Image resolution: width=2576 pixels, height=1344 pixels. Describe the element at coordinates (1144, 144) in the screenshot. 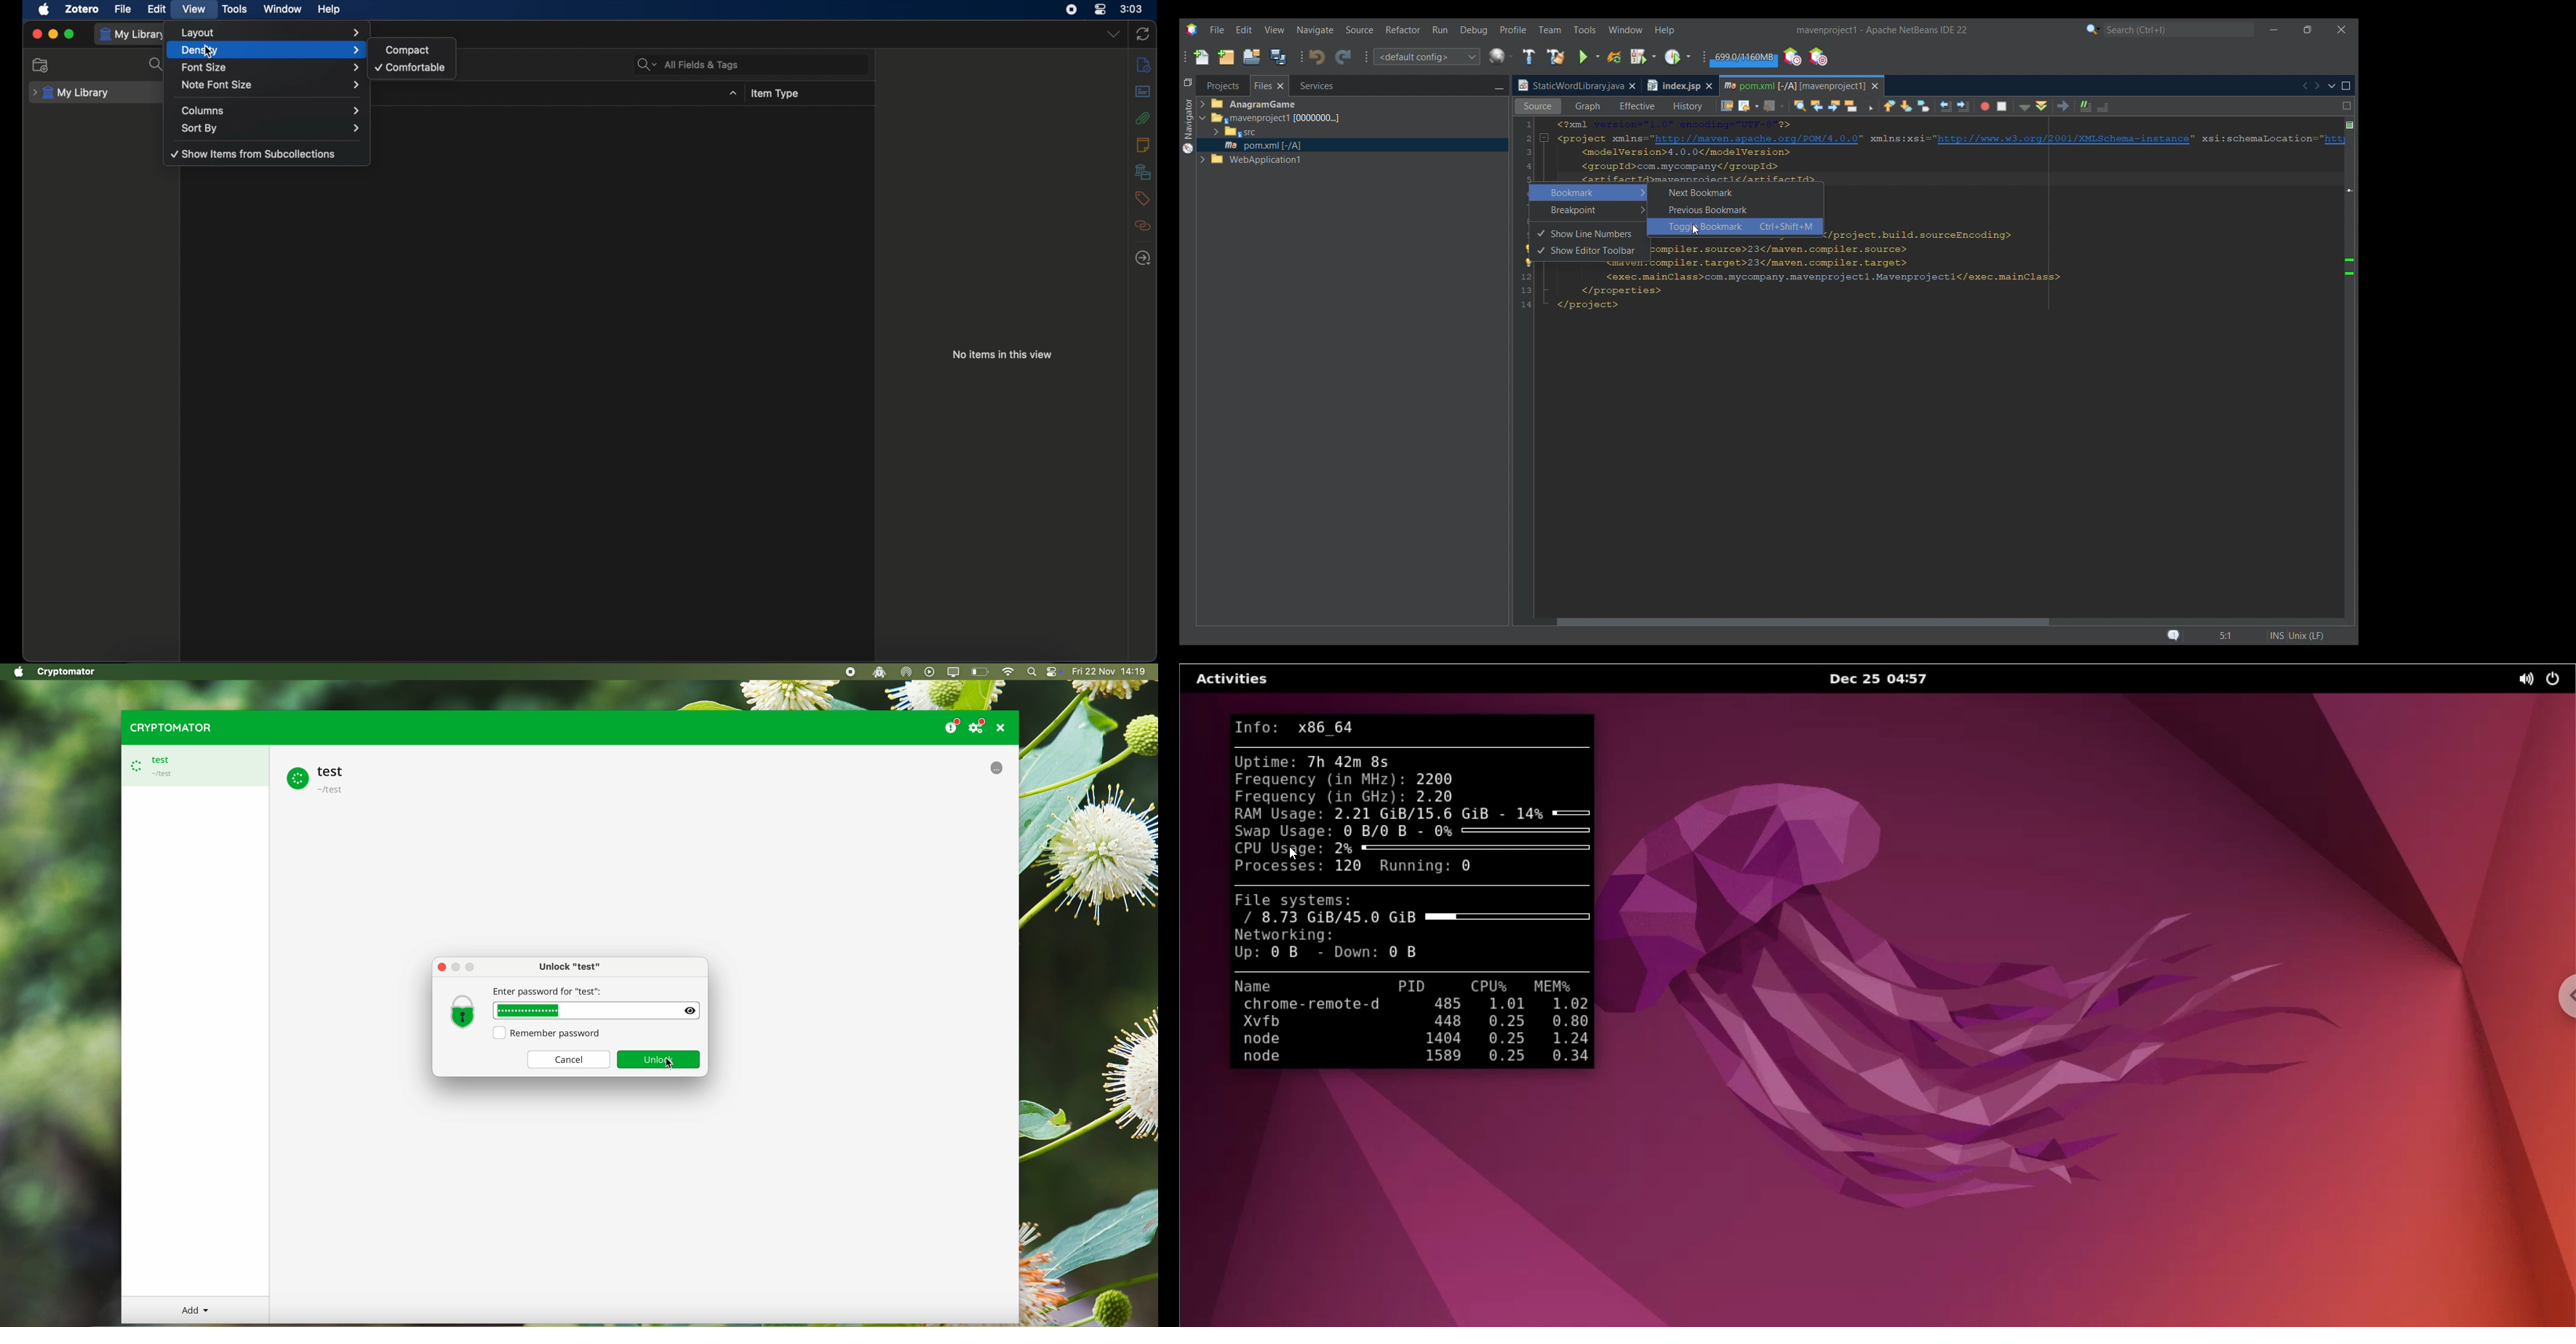

I see `notes` at that location.